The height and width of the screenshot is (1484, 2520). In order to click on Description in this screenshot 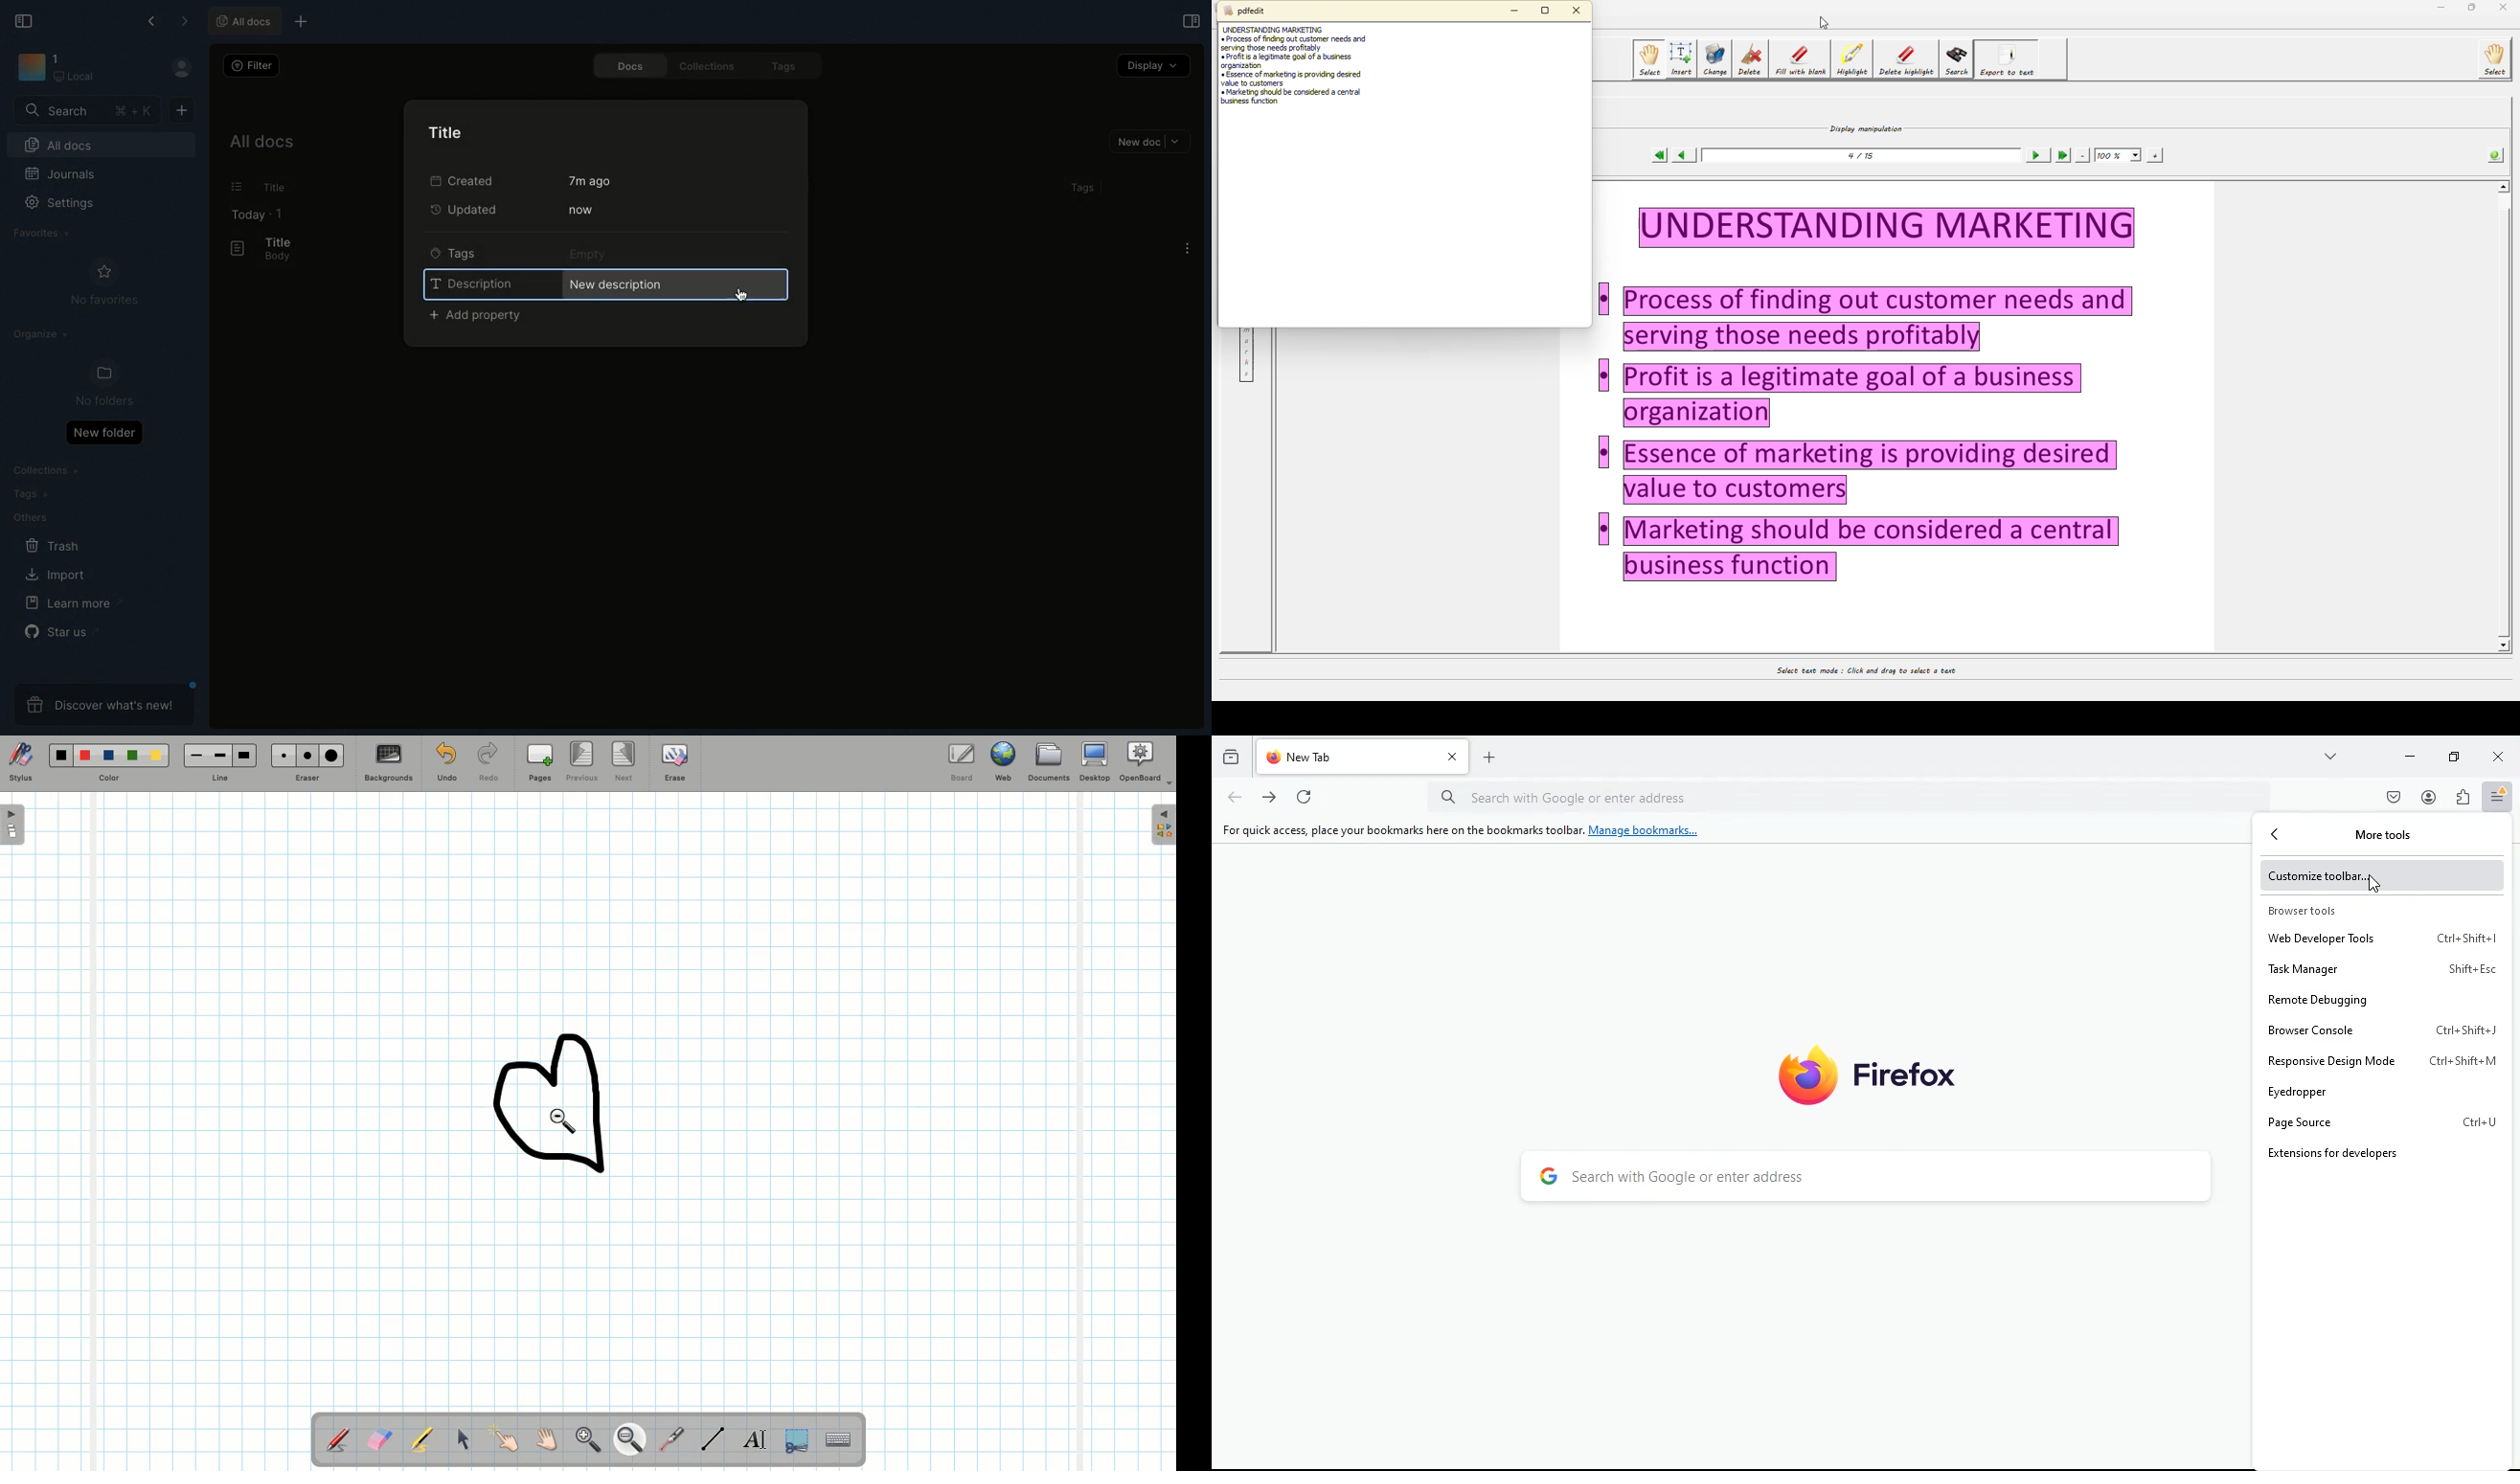, I will do `click(471, 283)`.